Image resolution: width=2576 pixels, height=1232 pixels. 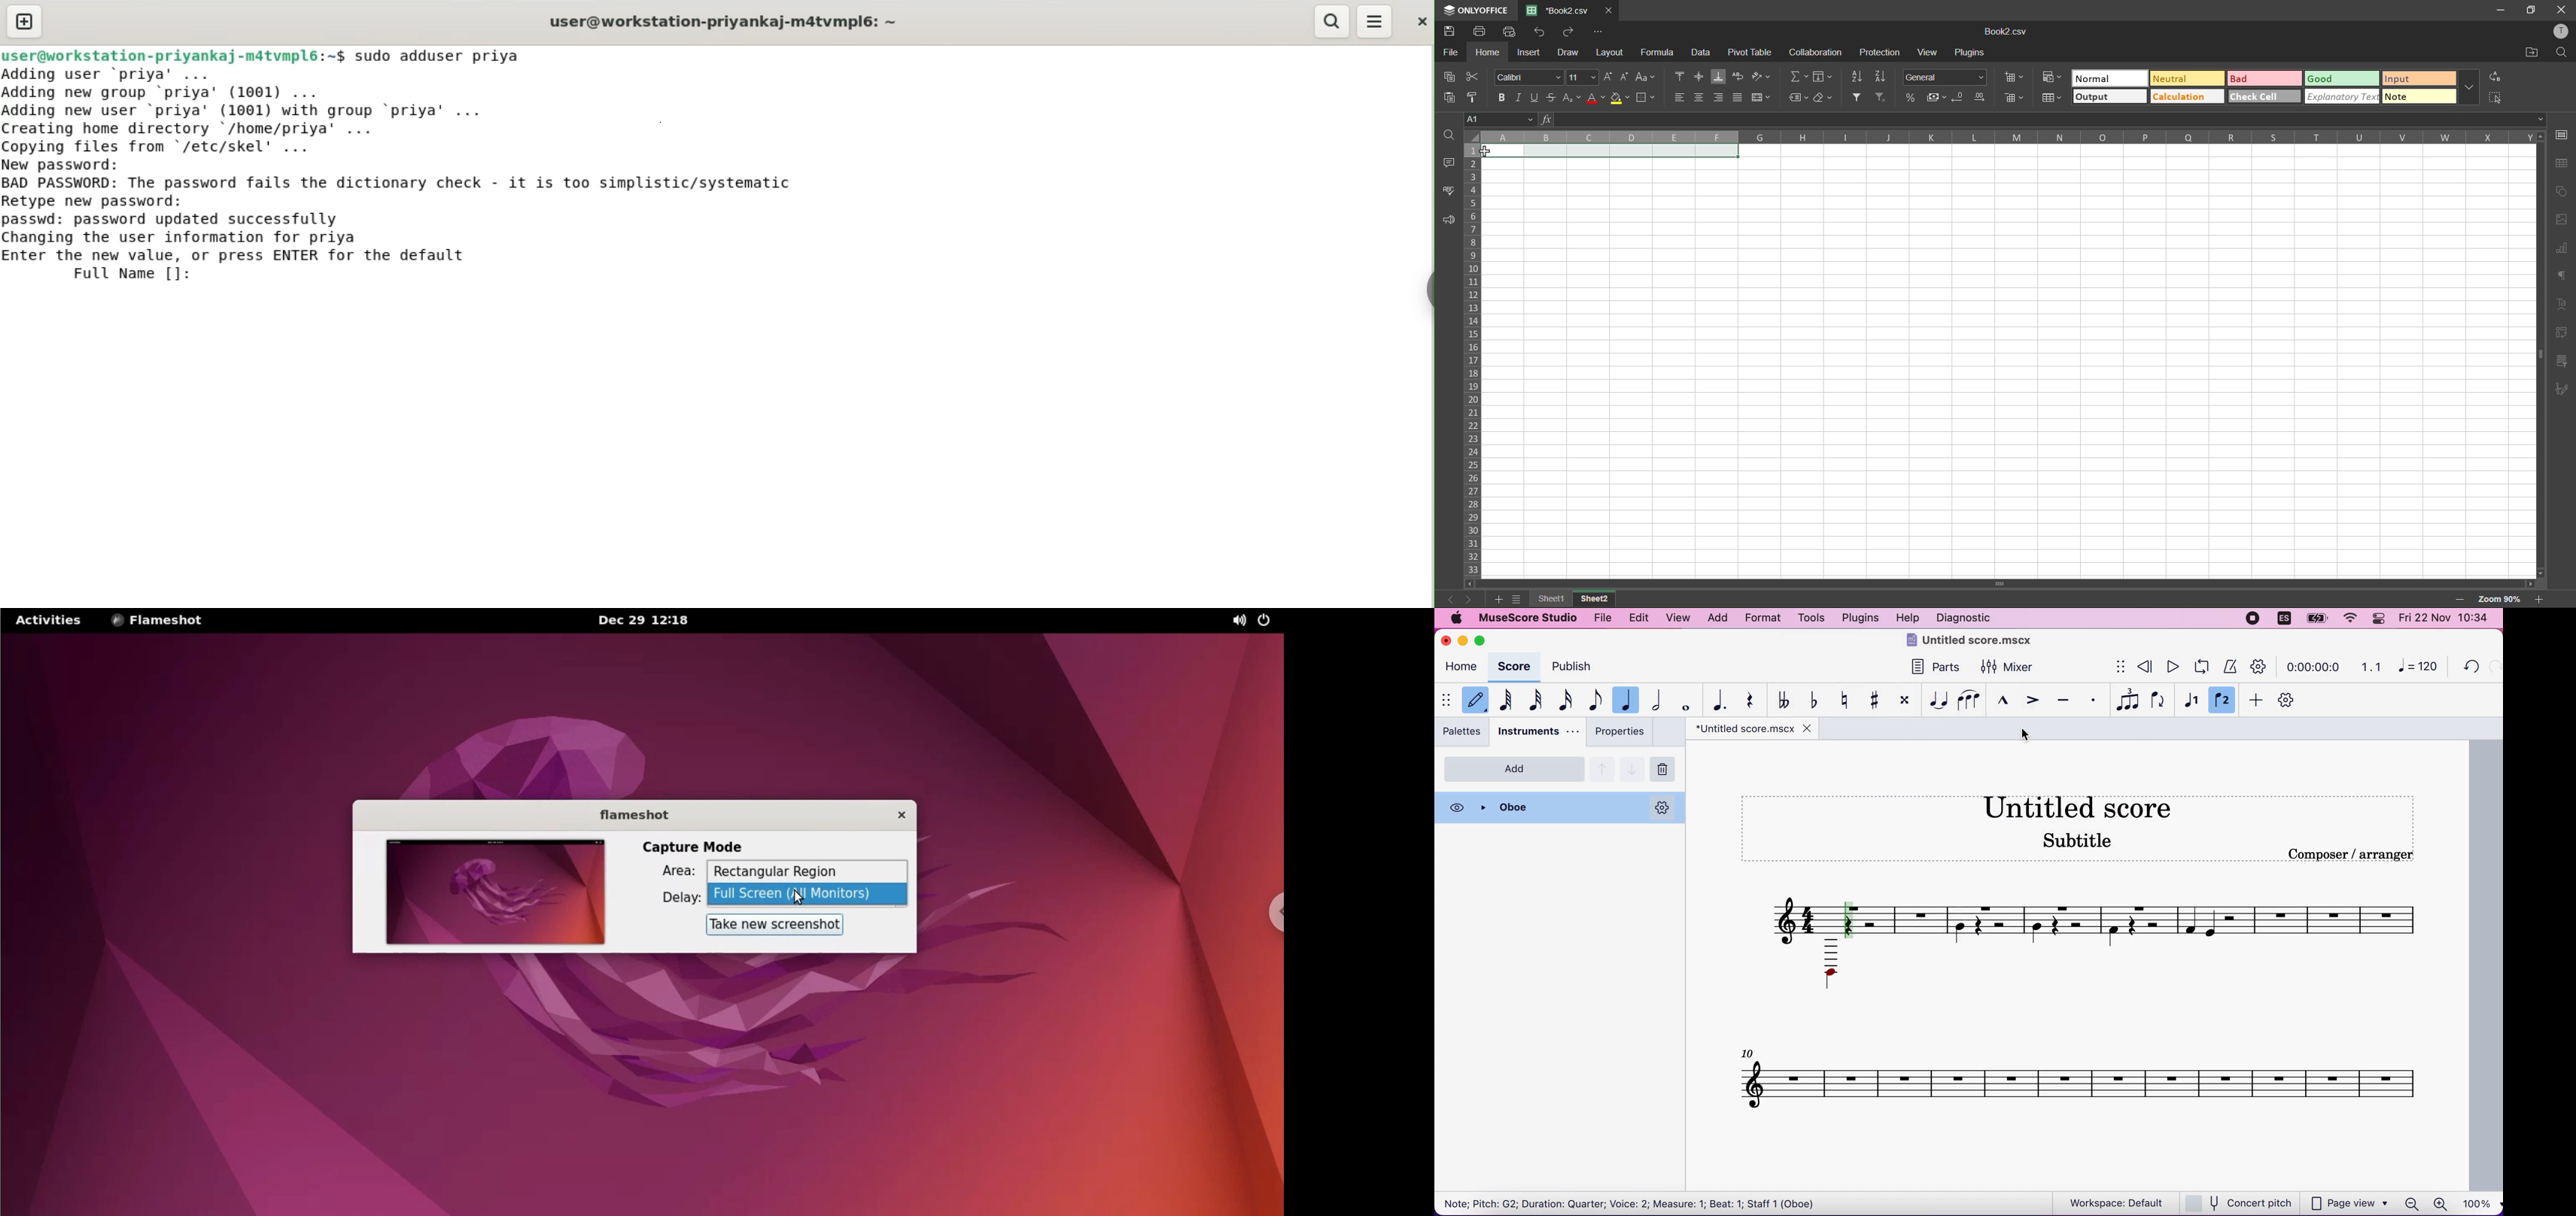 I want to click on cut, so click(x=1477, y=76).